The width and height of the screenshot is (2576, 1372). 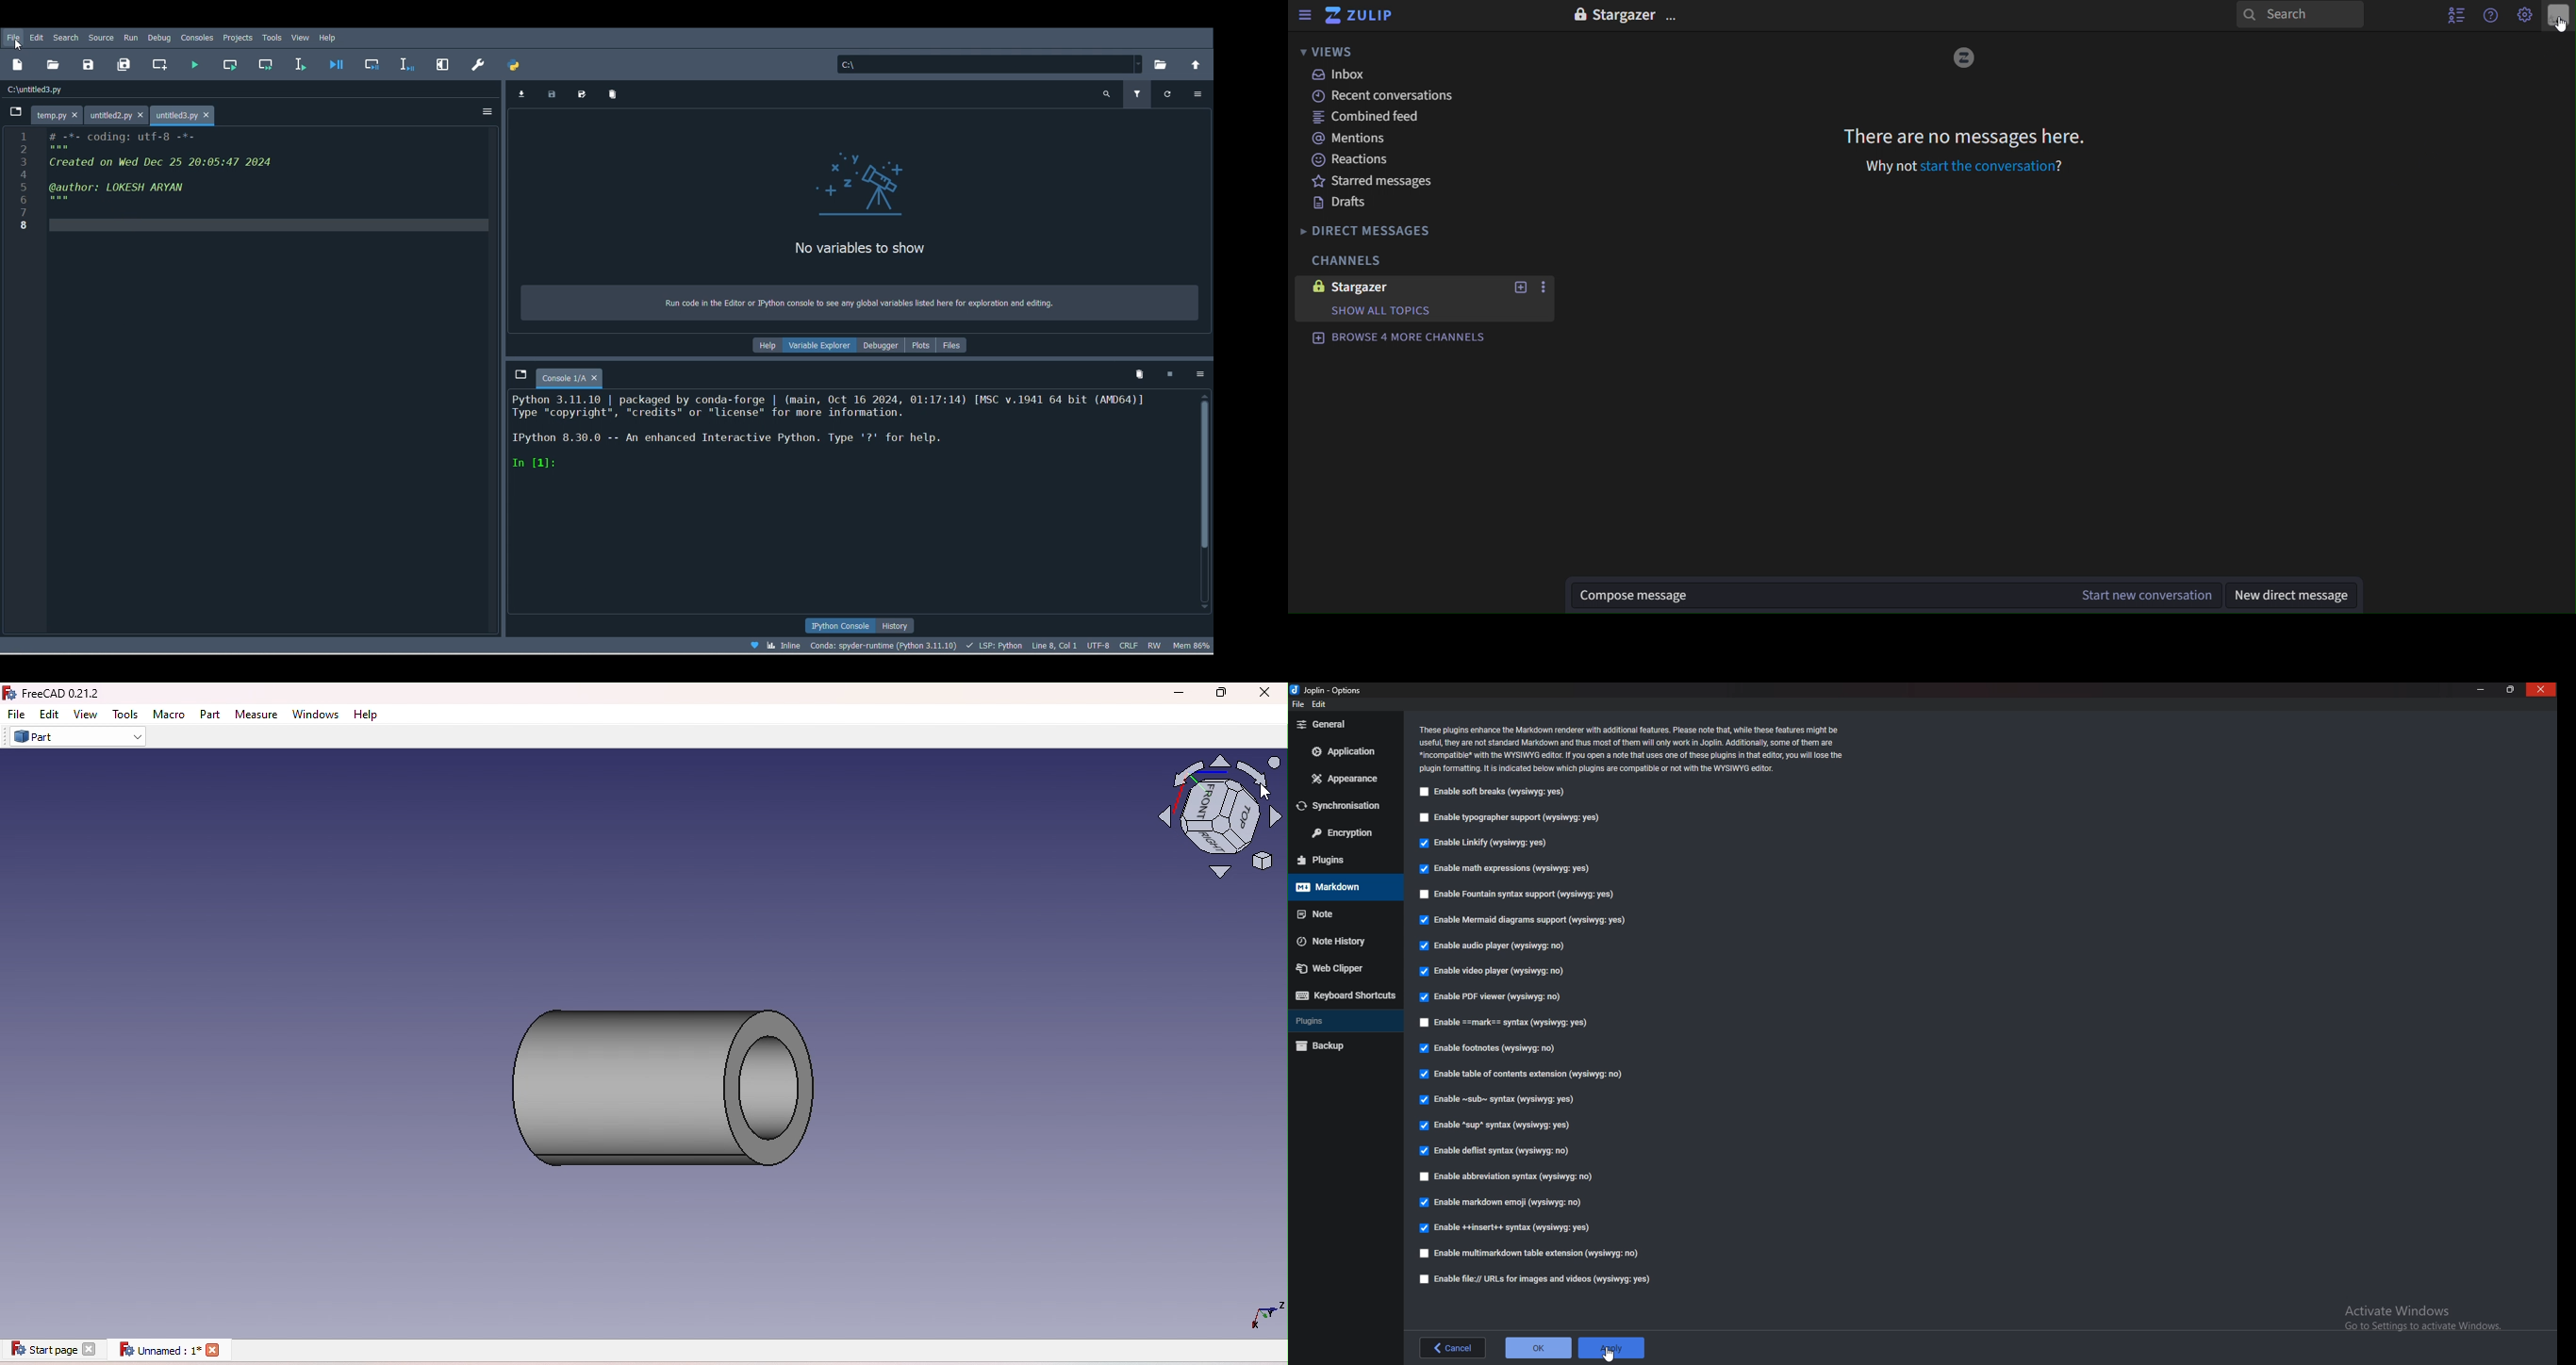 What do you see at coordinates (2525, 14) in the screenshot?
I see `main menu` at bounding box center [2525, 14].